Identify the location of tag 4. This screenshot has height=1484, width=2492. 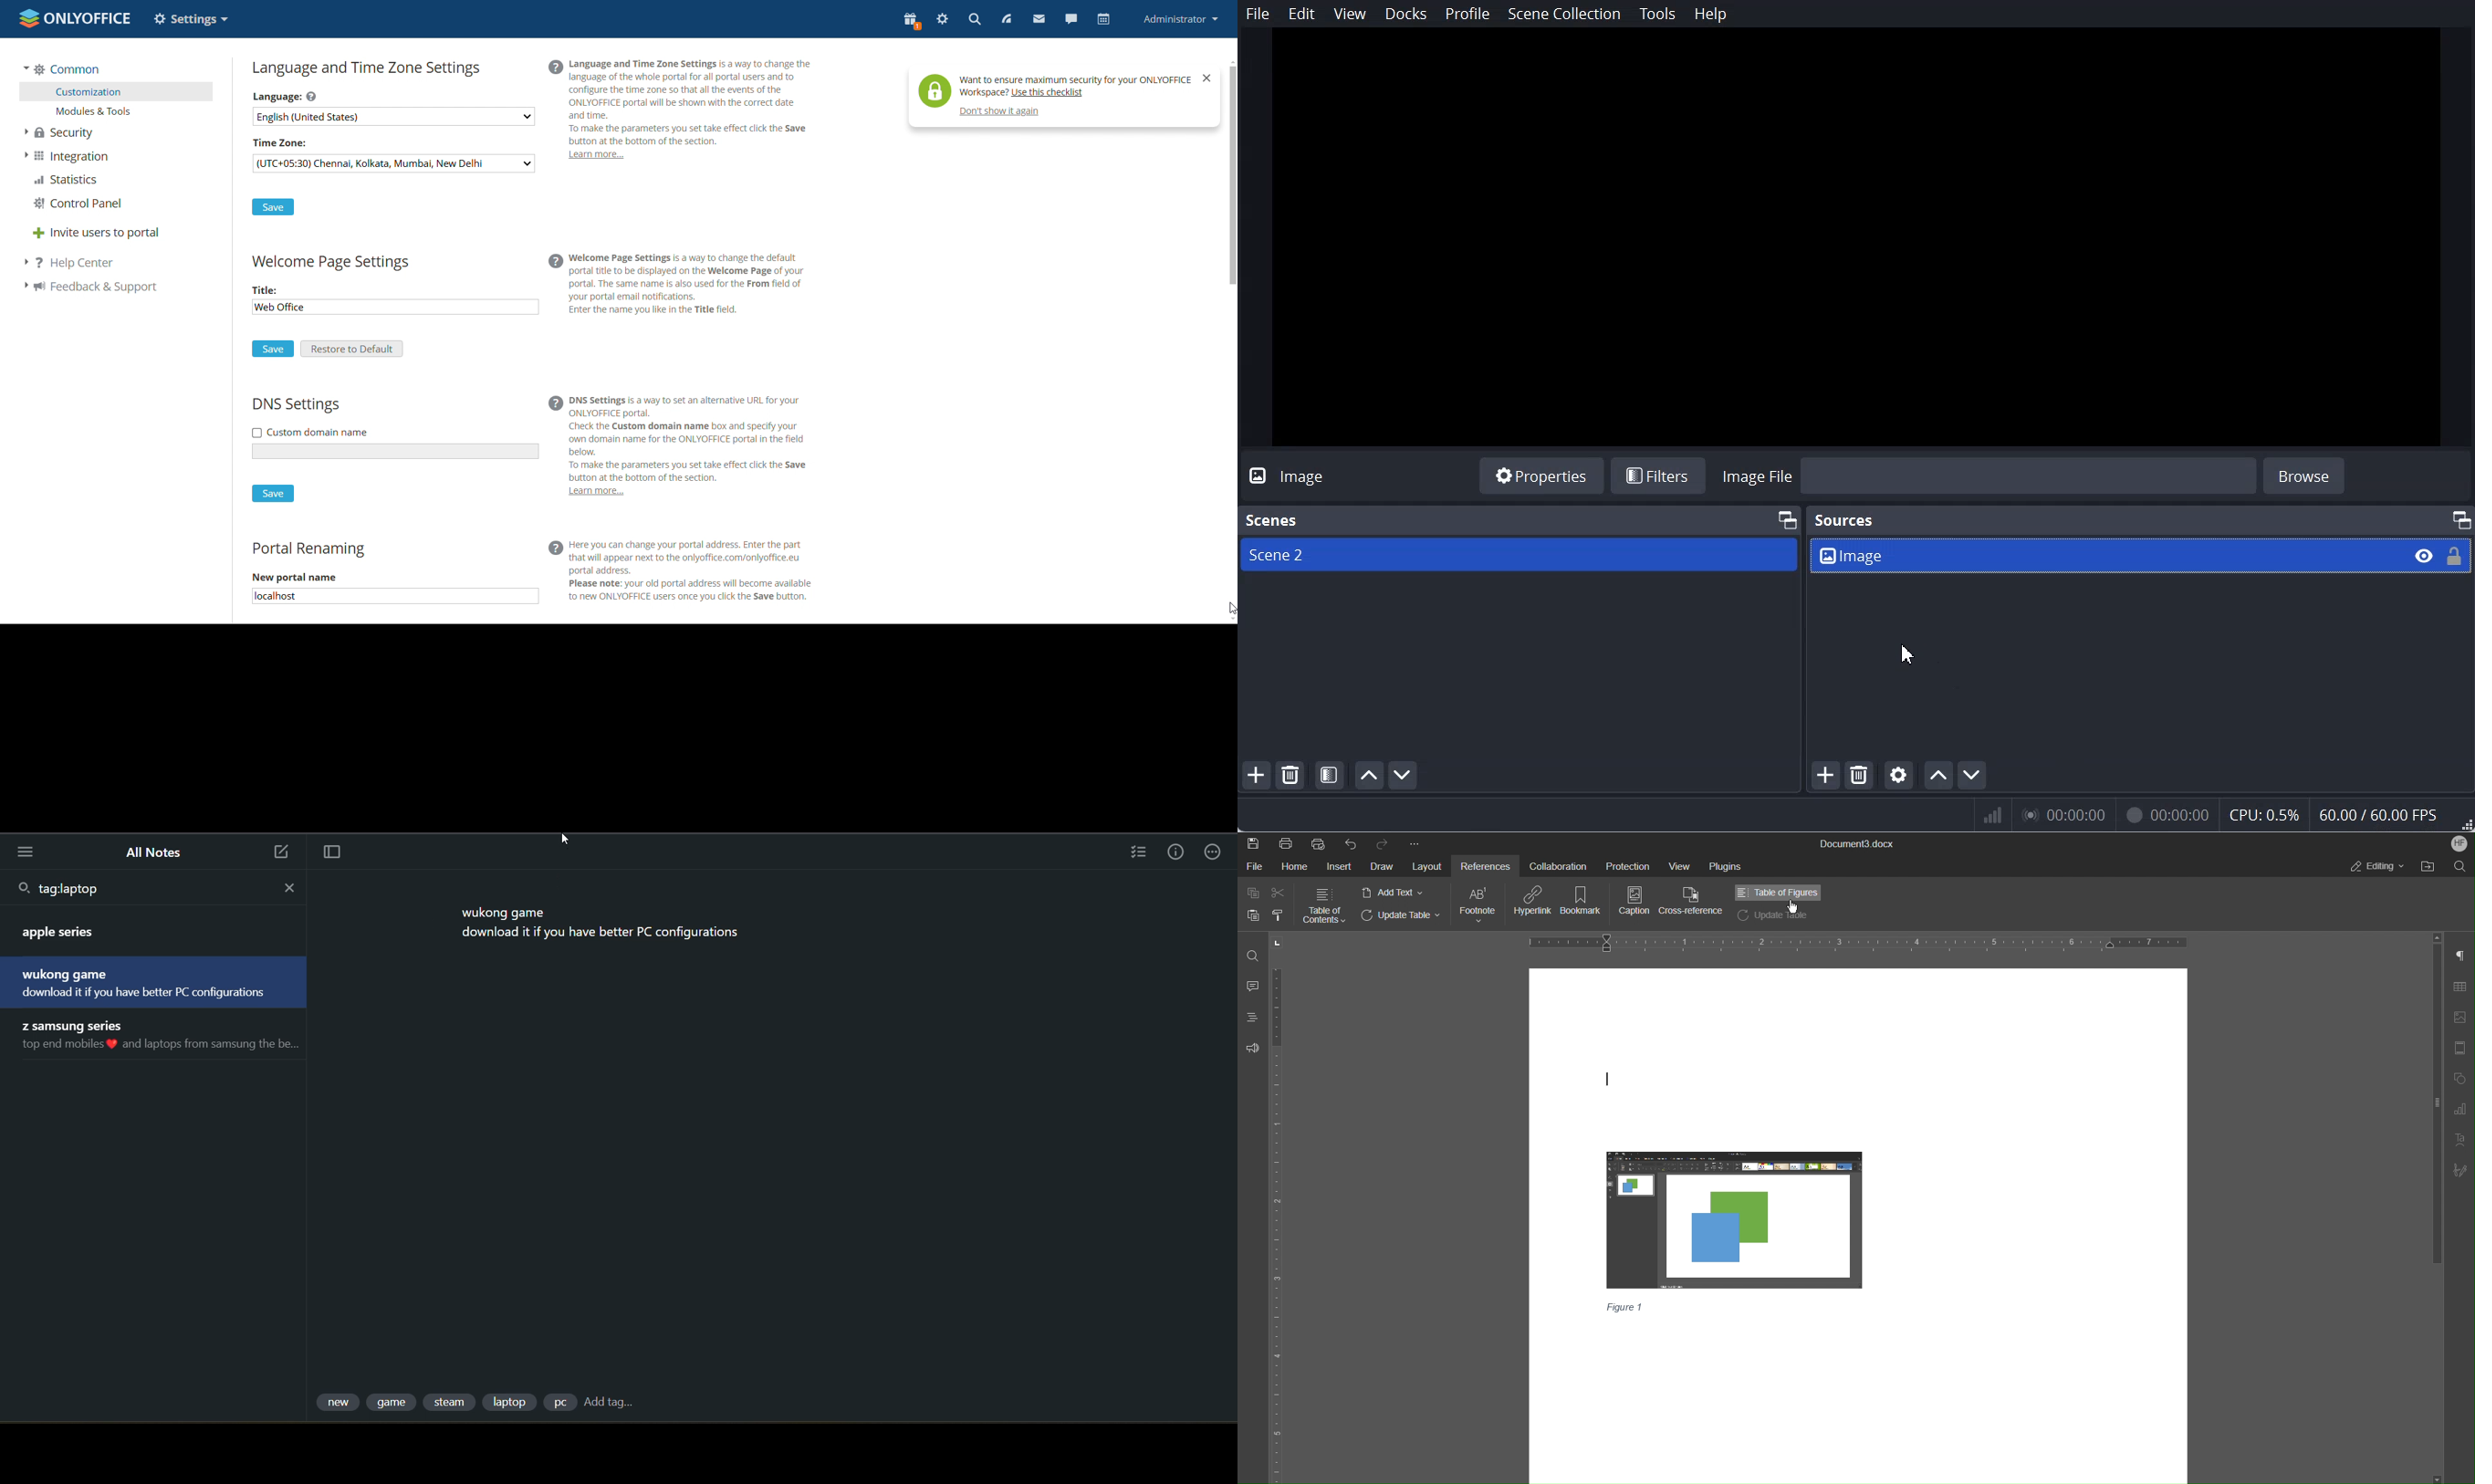
(510, 1402).